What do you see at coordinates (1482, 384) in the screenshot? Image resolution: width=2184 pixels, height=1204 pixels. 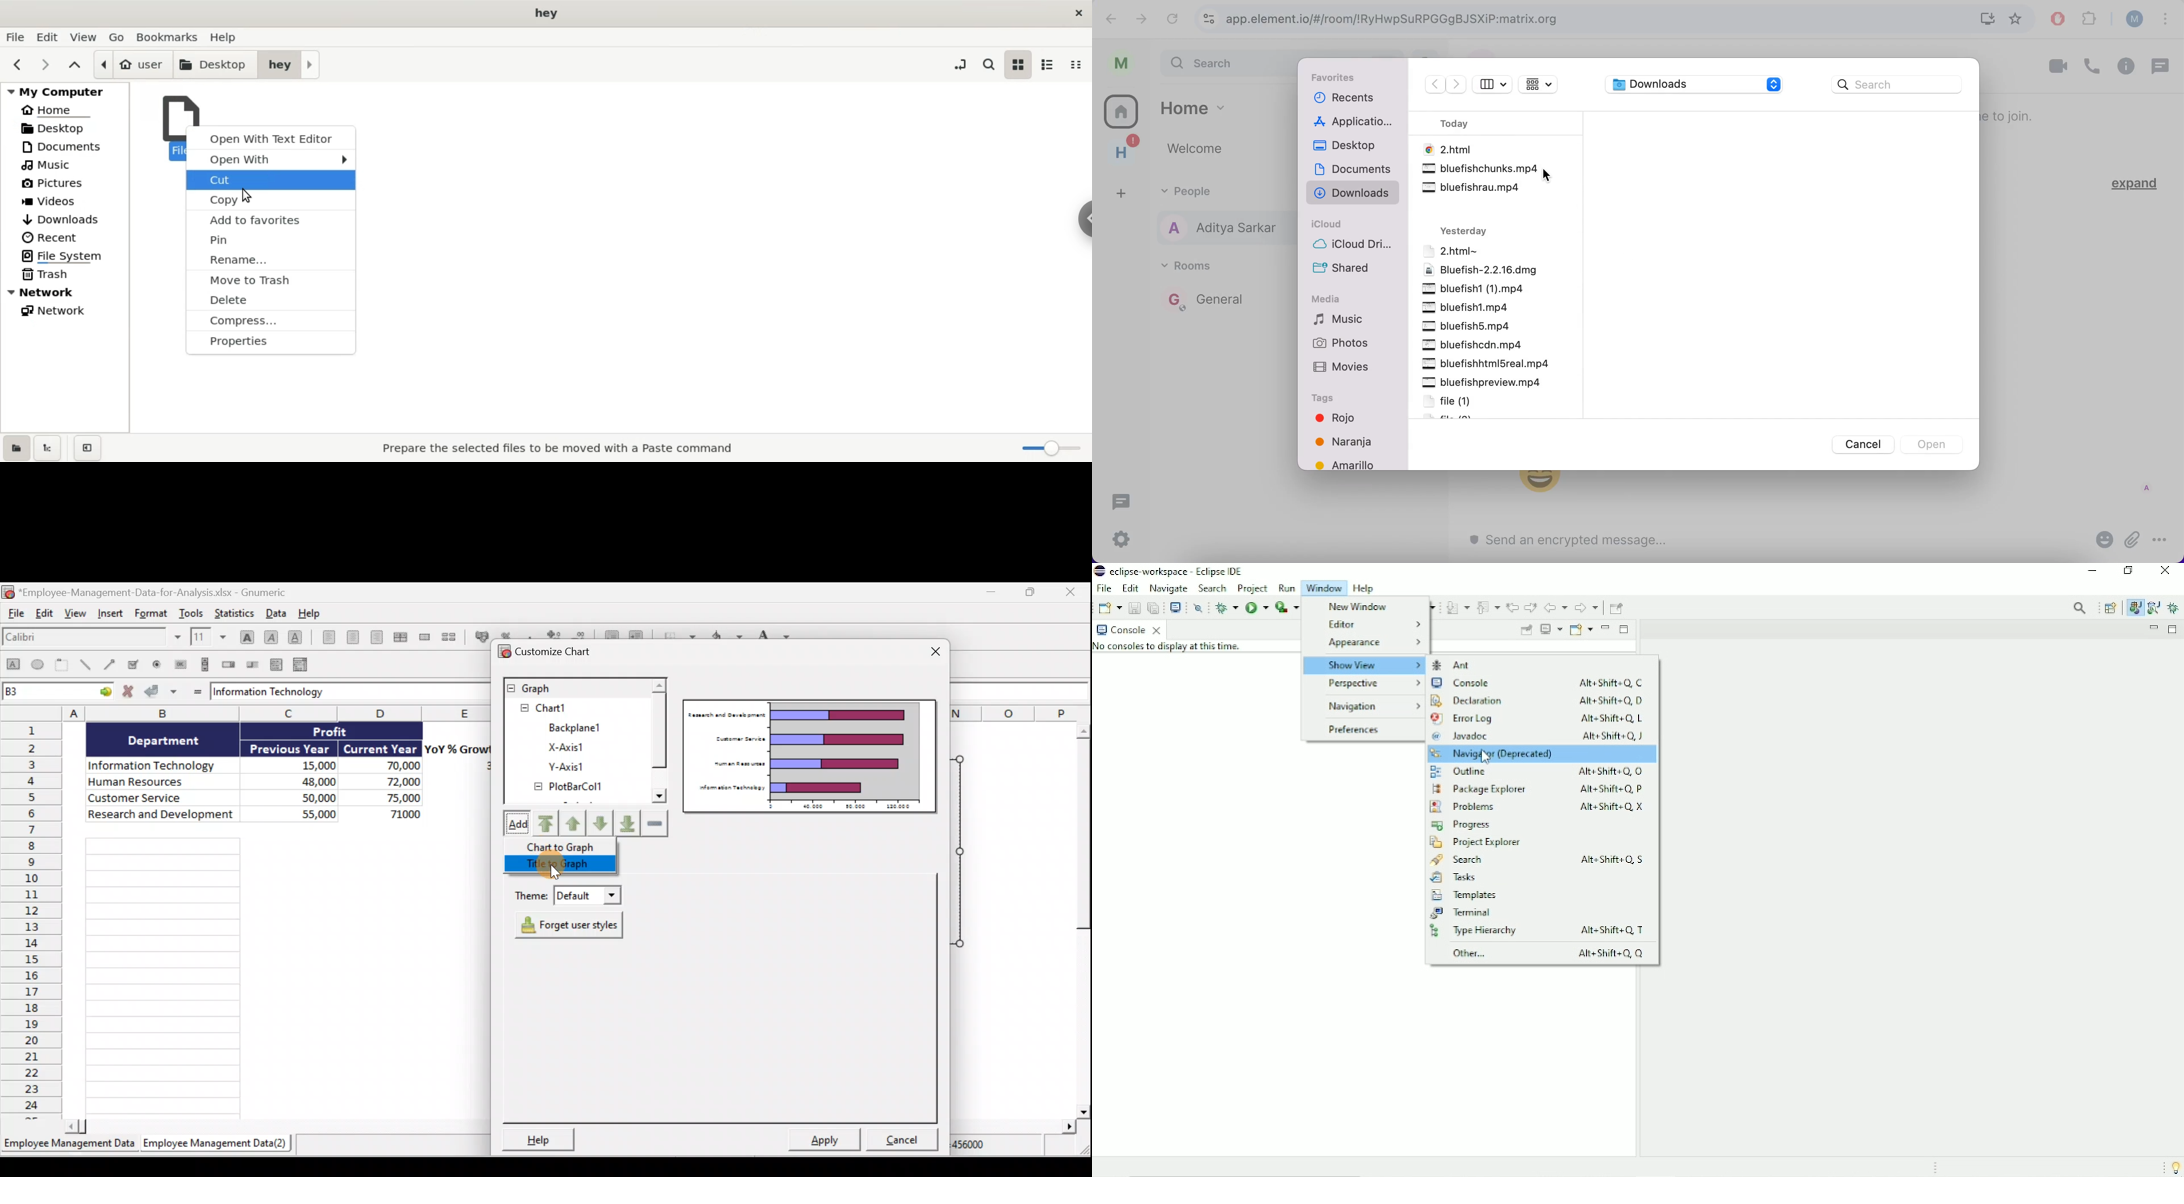 I see `bluefishpreview.mp4` at bounding box center [1482, 384].